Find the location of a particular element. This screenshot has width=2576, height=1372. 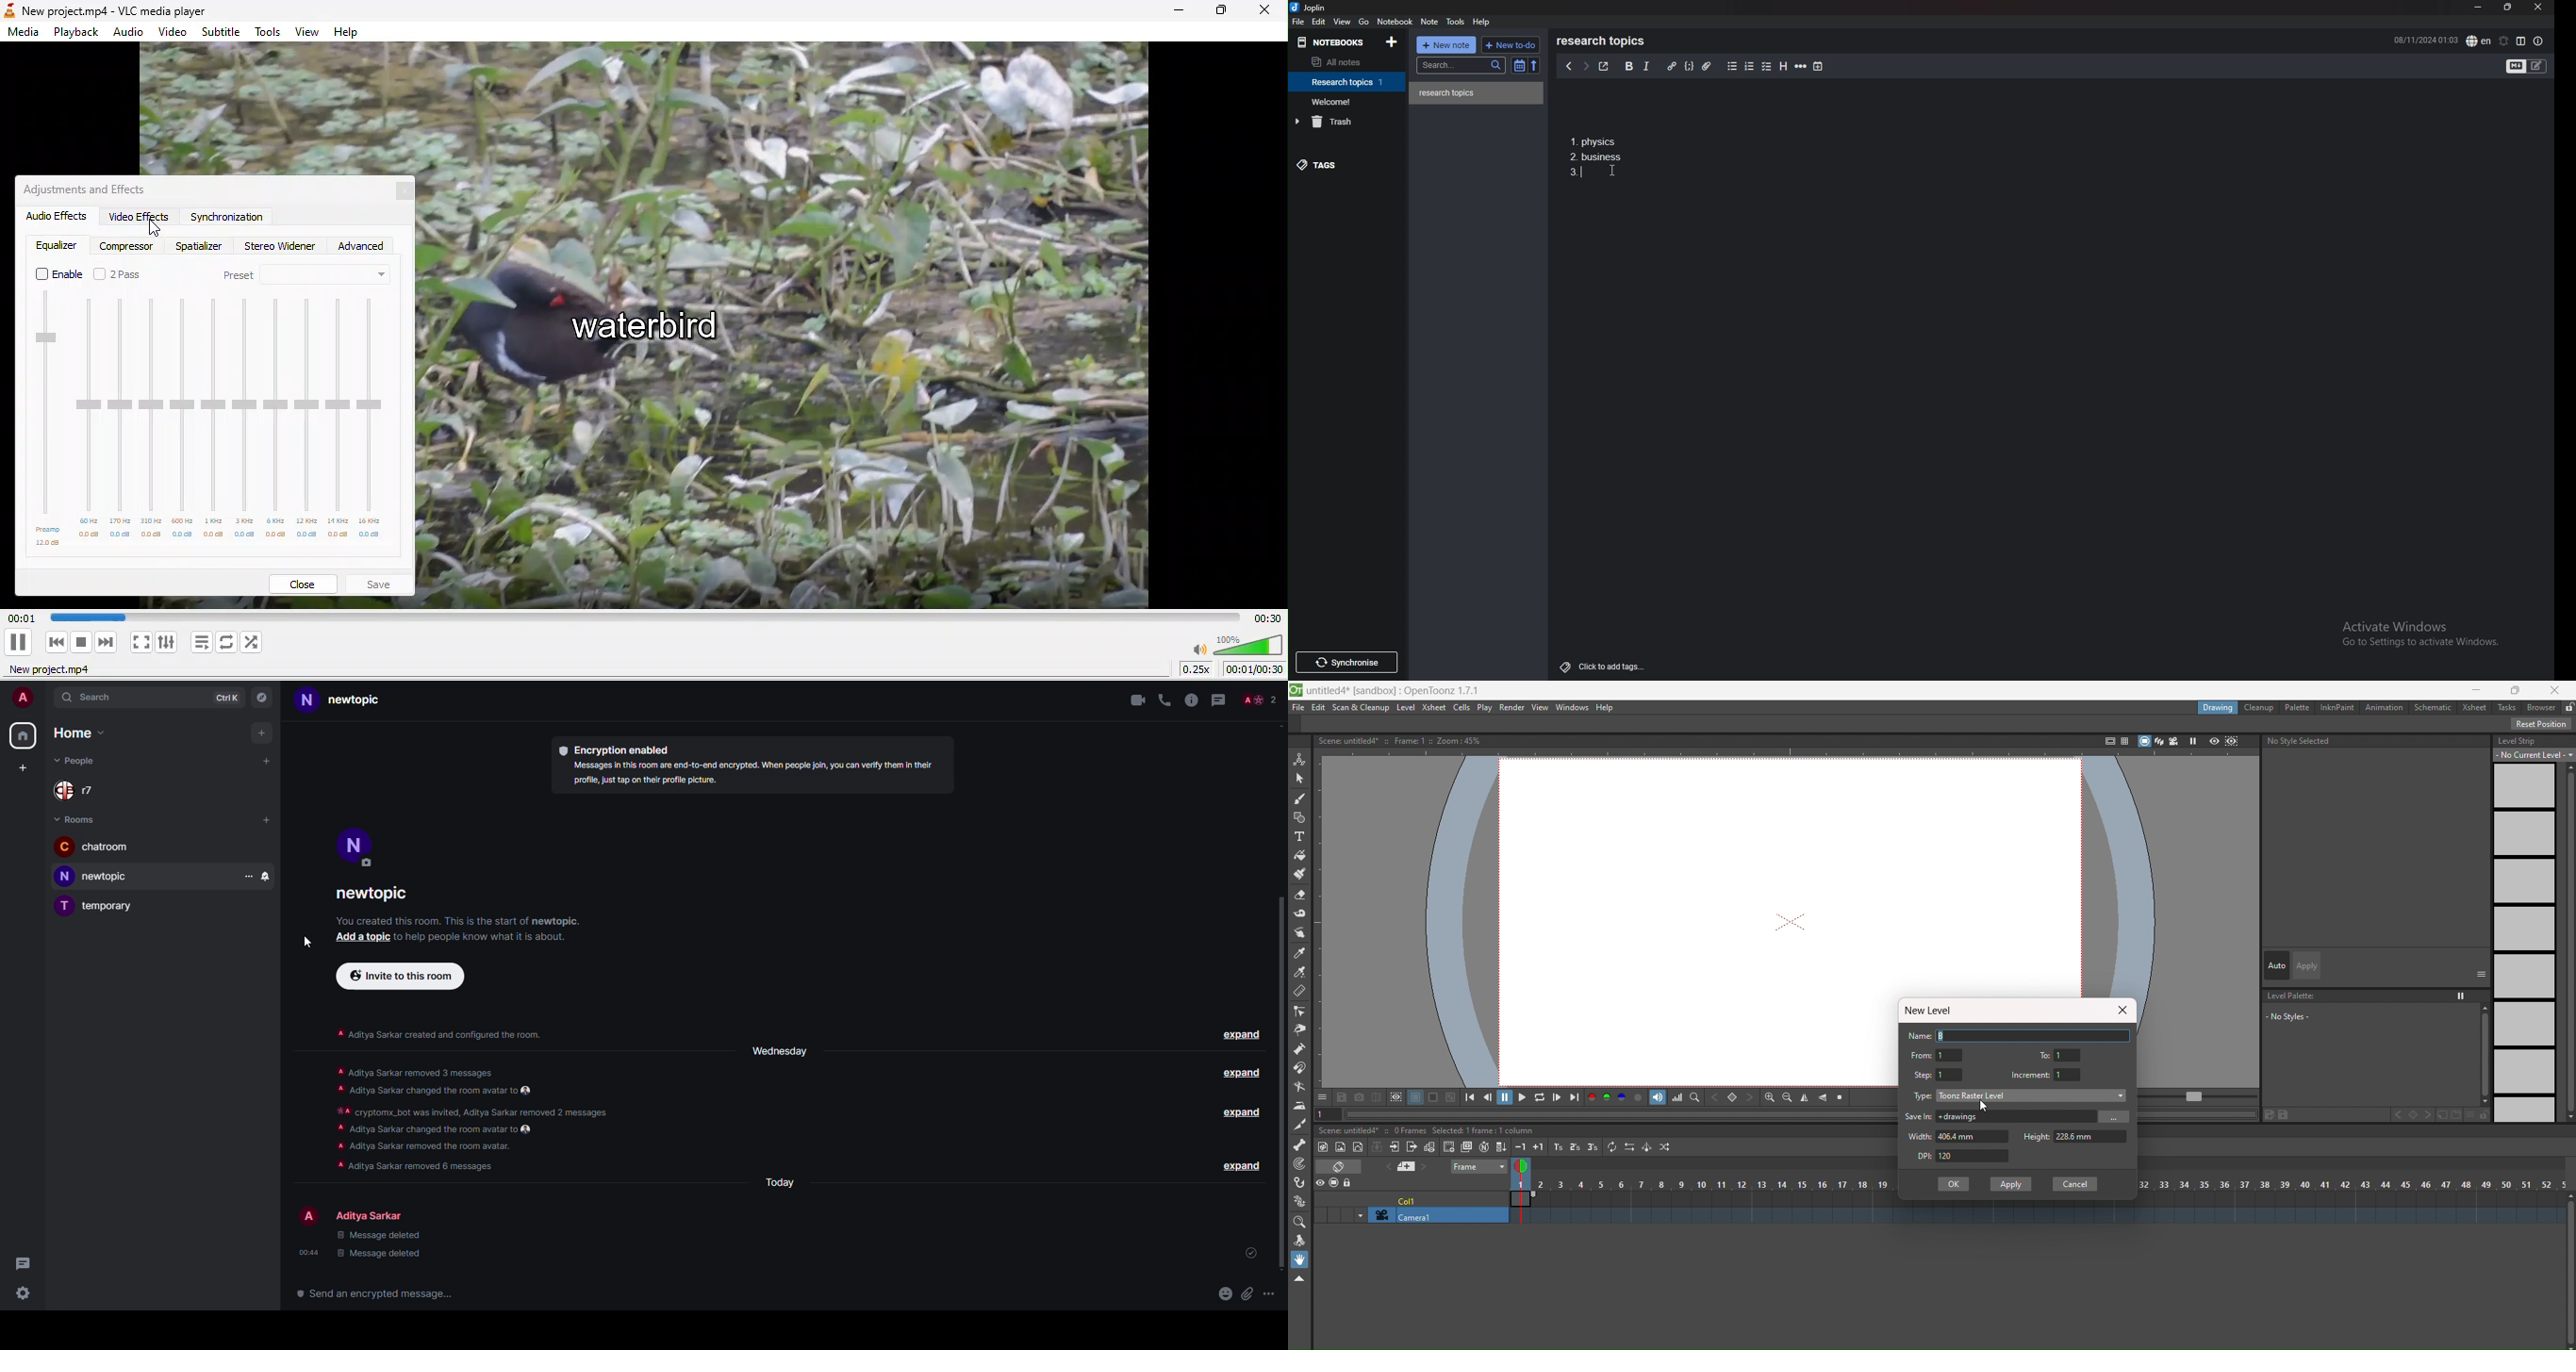

file is located at coordinates (1299, 22).